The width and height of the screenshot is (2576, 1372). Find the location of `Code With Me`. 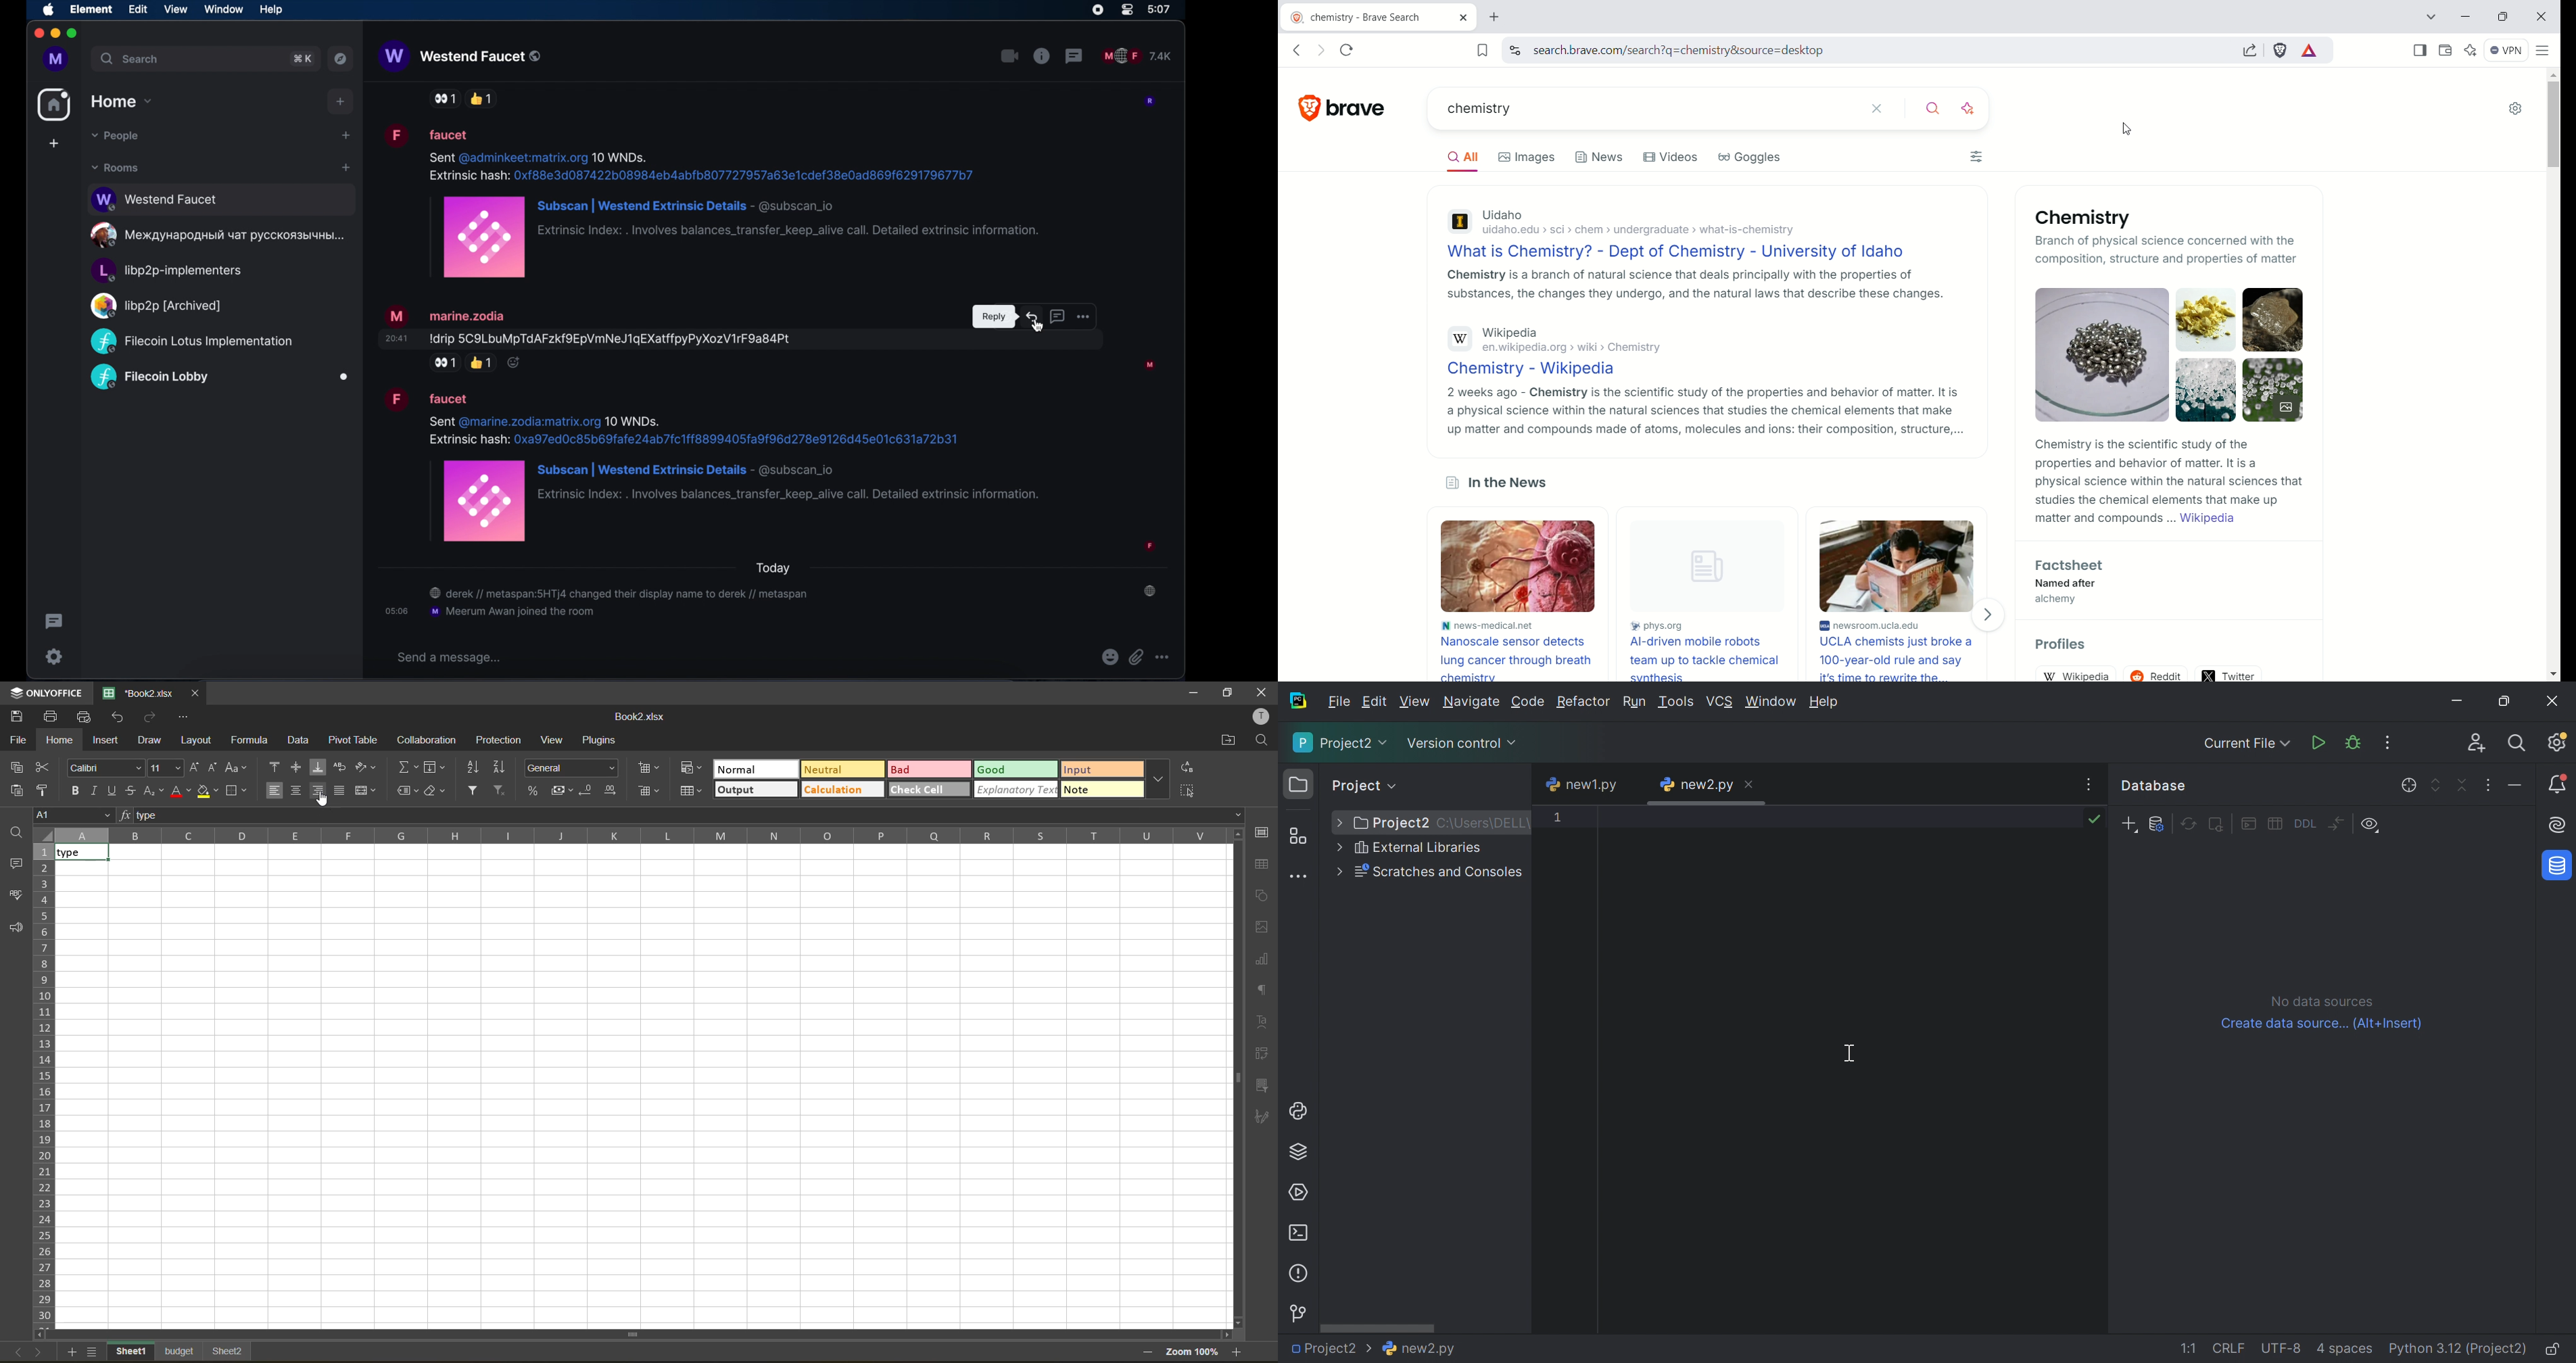

Code With Me is located at coordinates (2477, 742).